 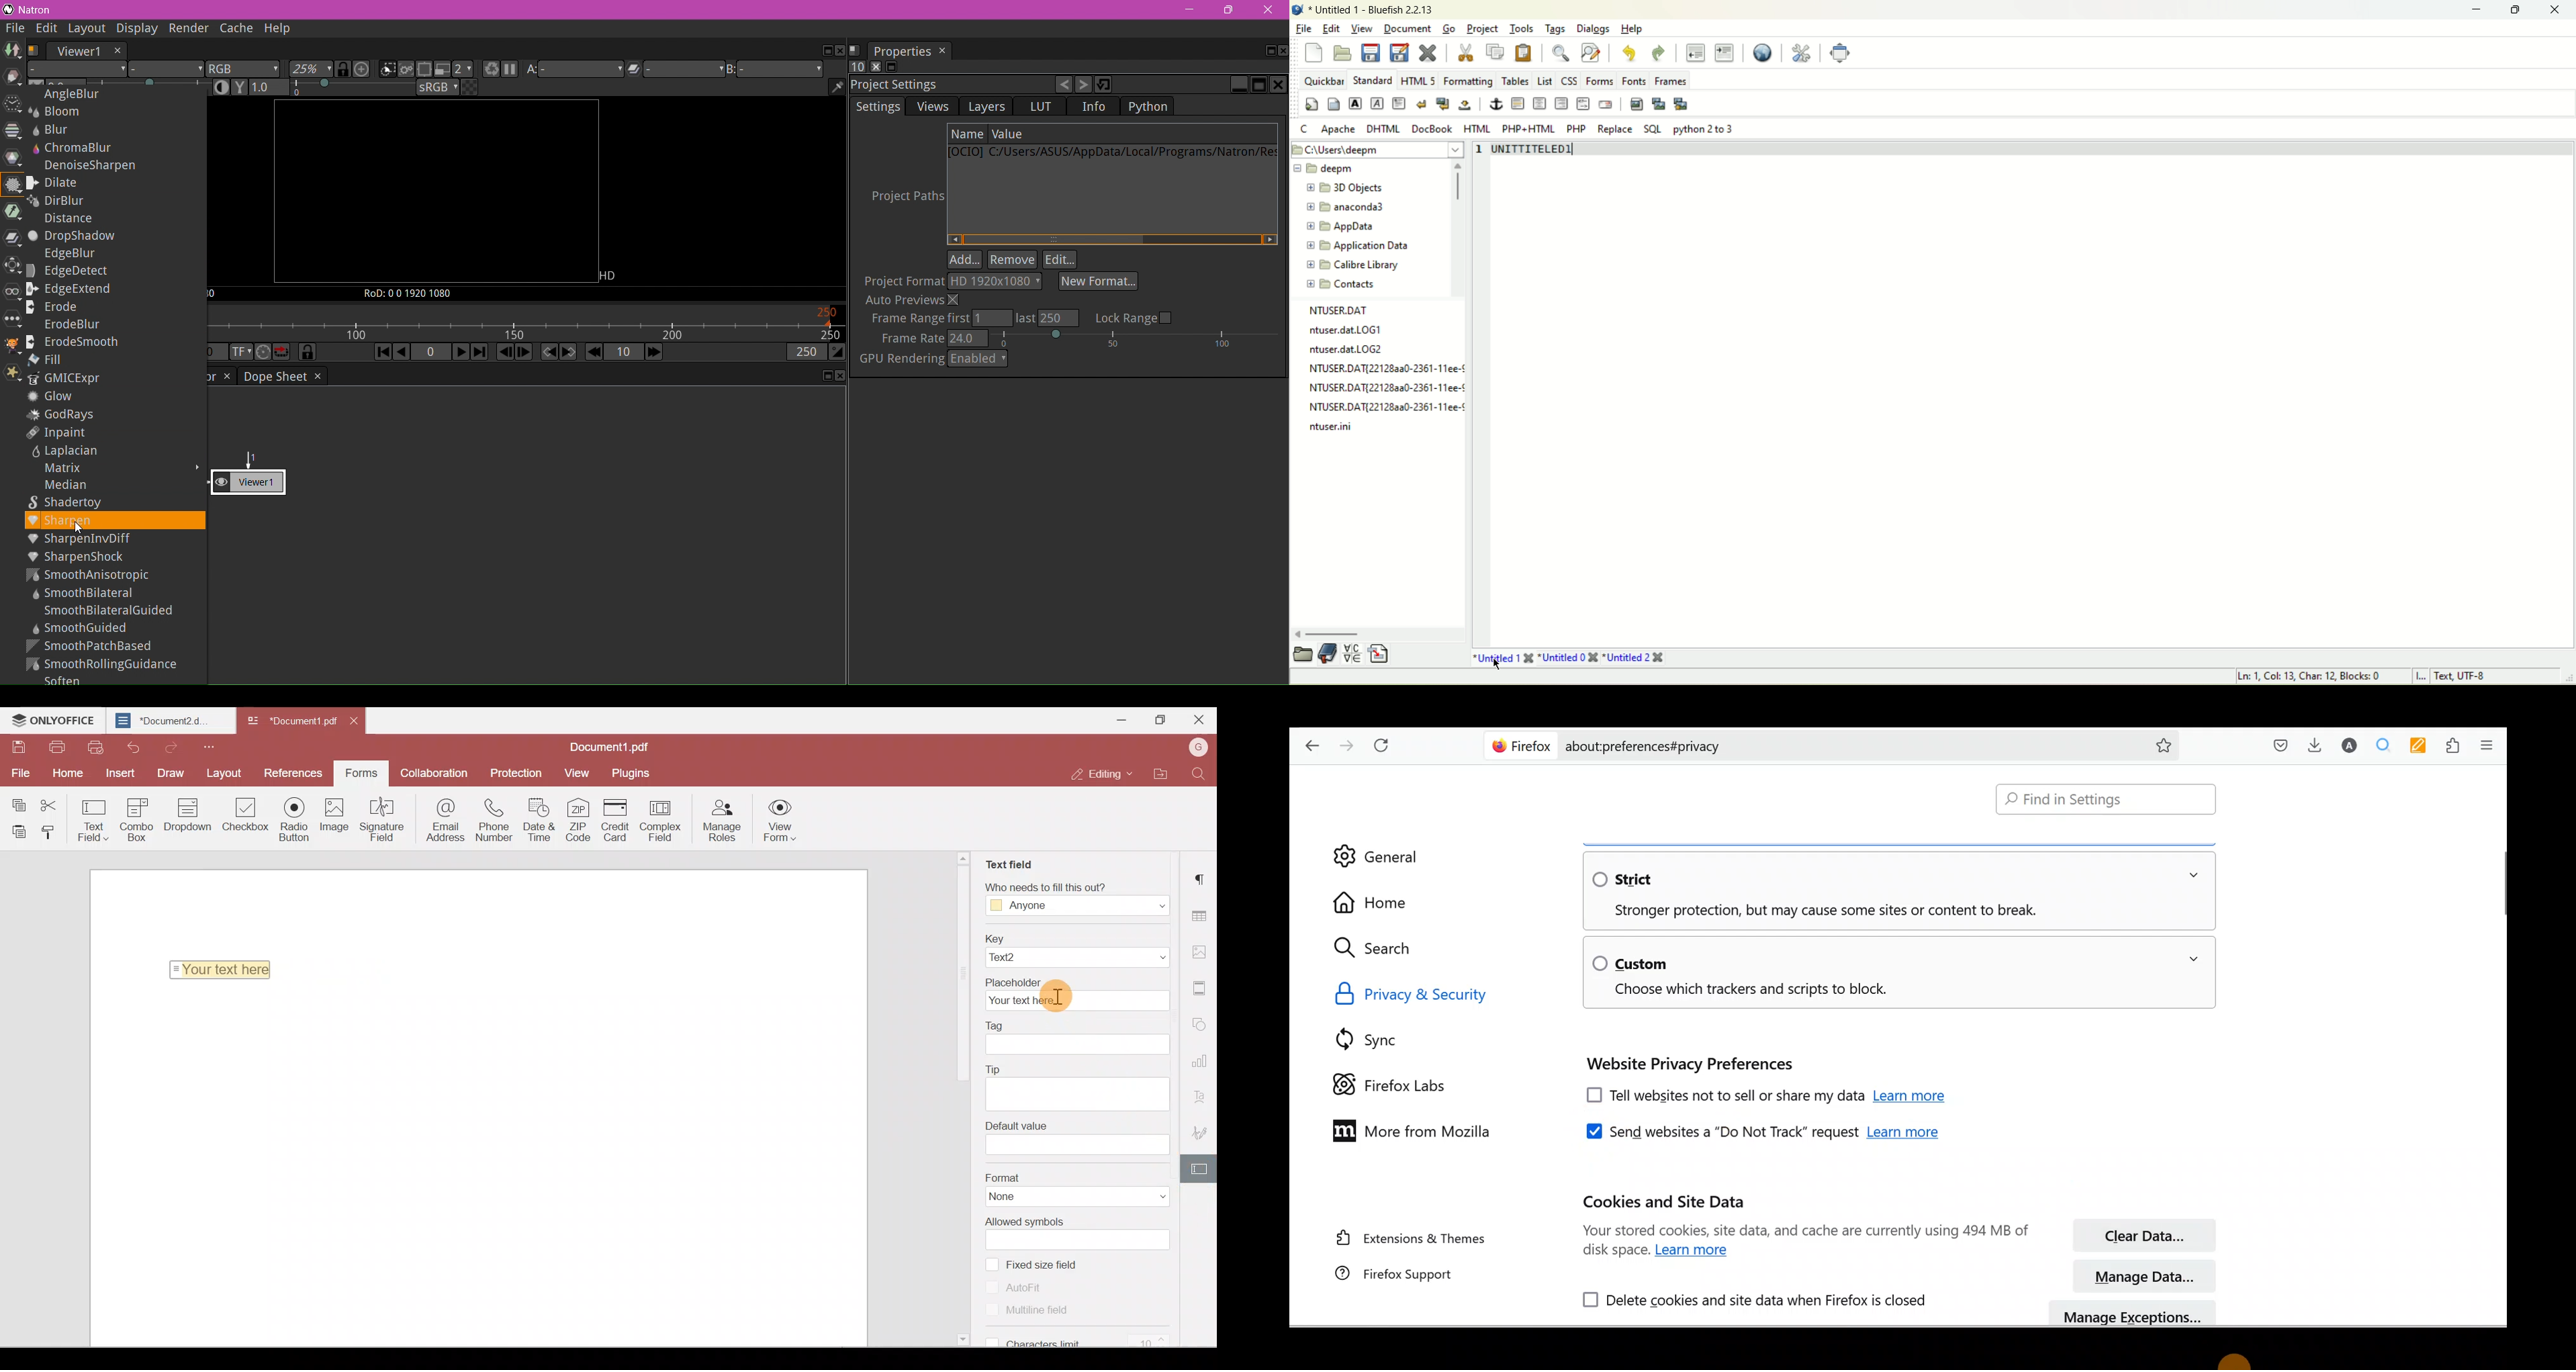 I want to click on calibre library, so click(x=1354, y=263).